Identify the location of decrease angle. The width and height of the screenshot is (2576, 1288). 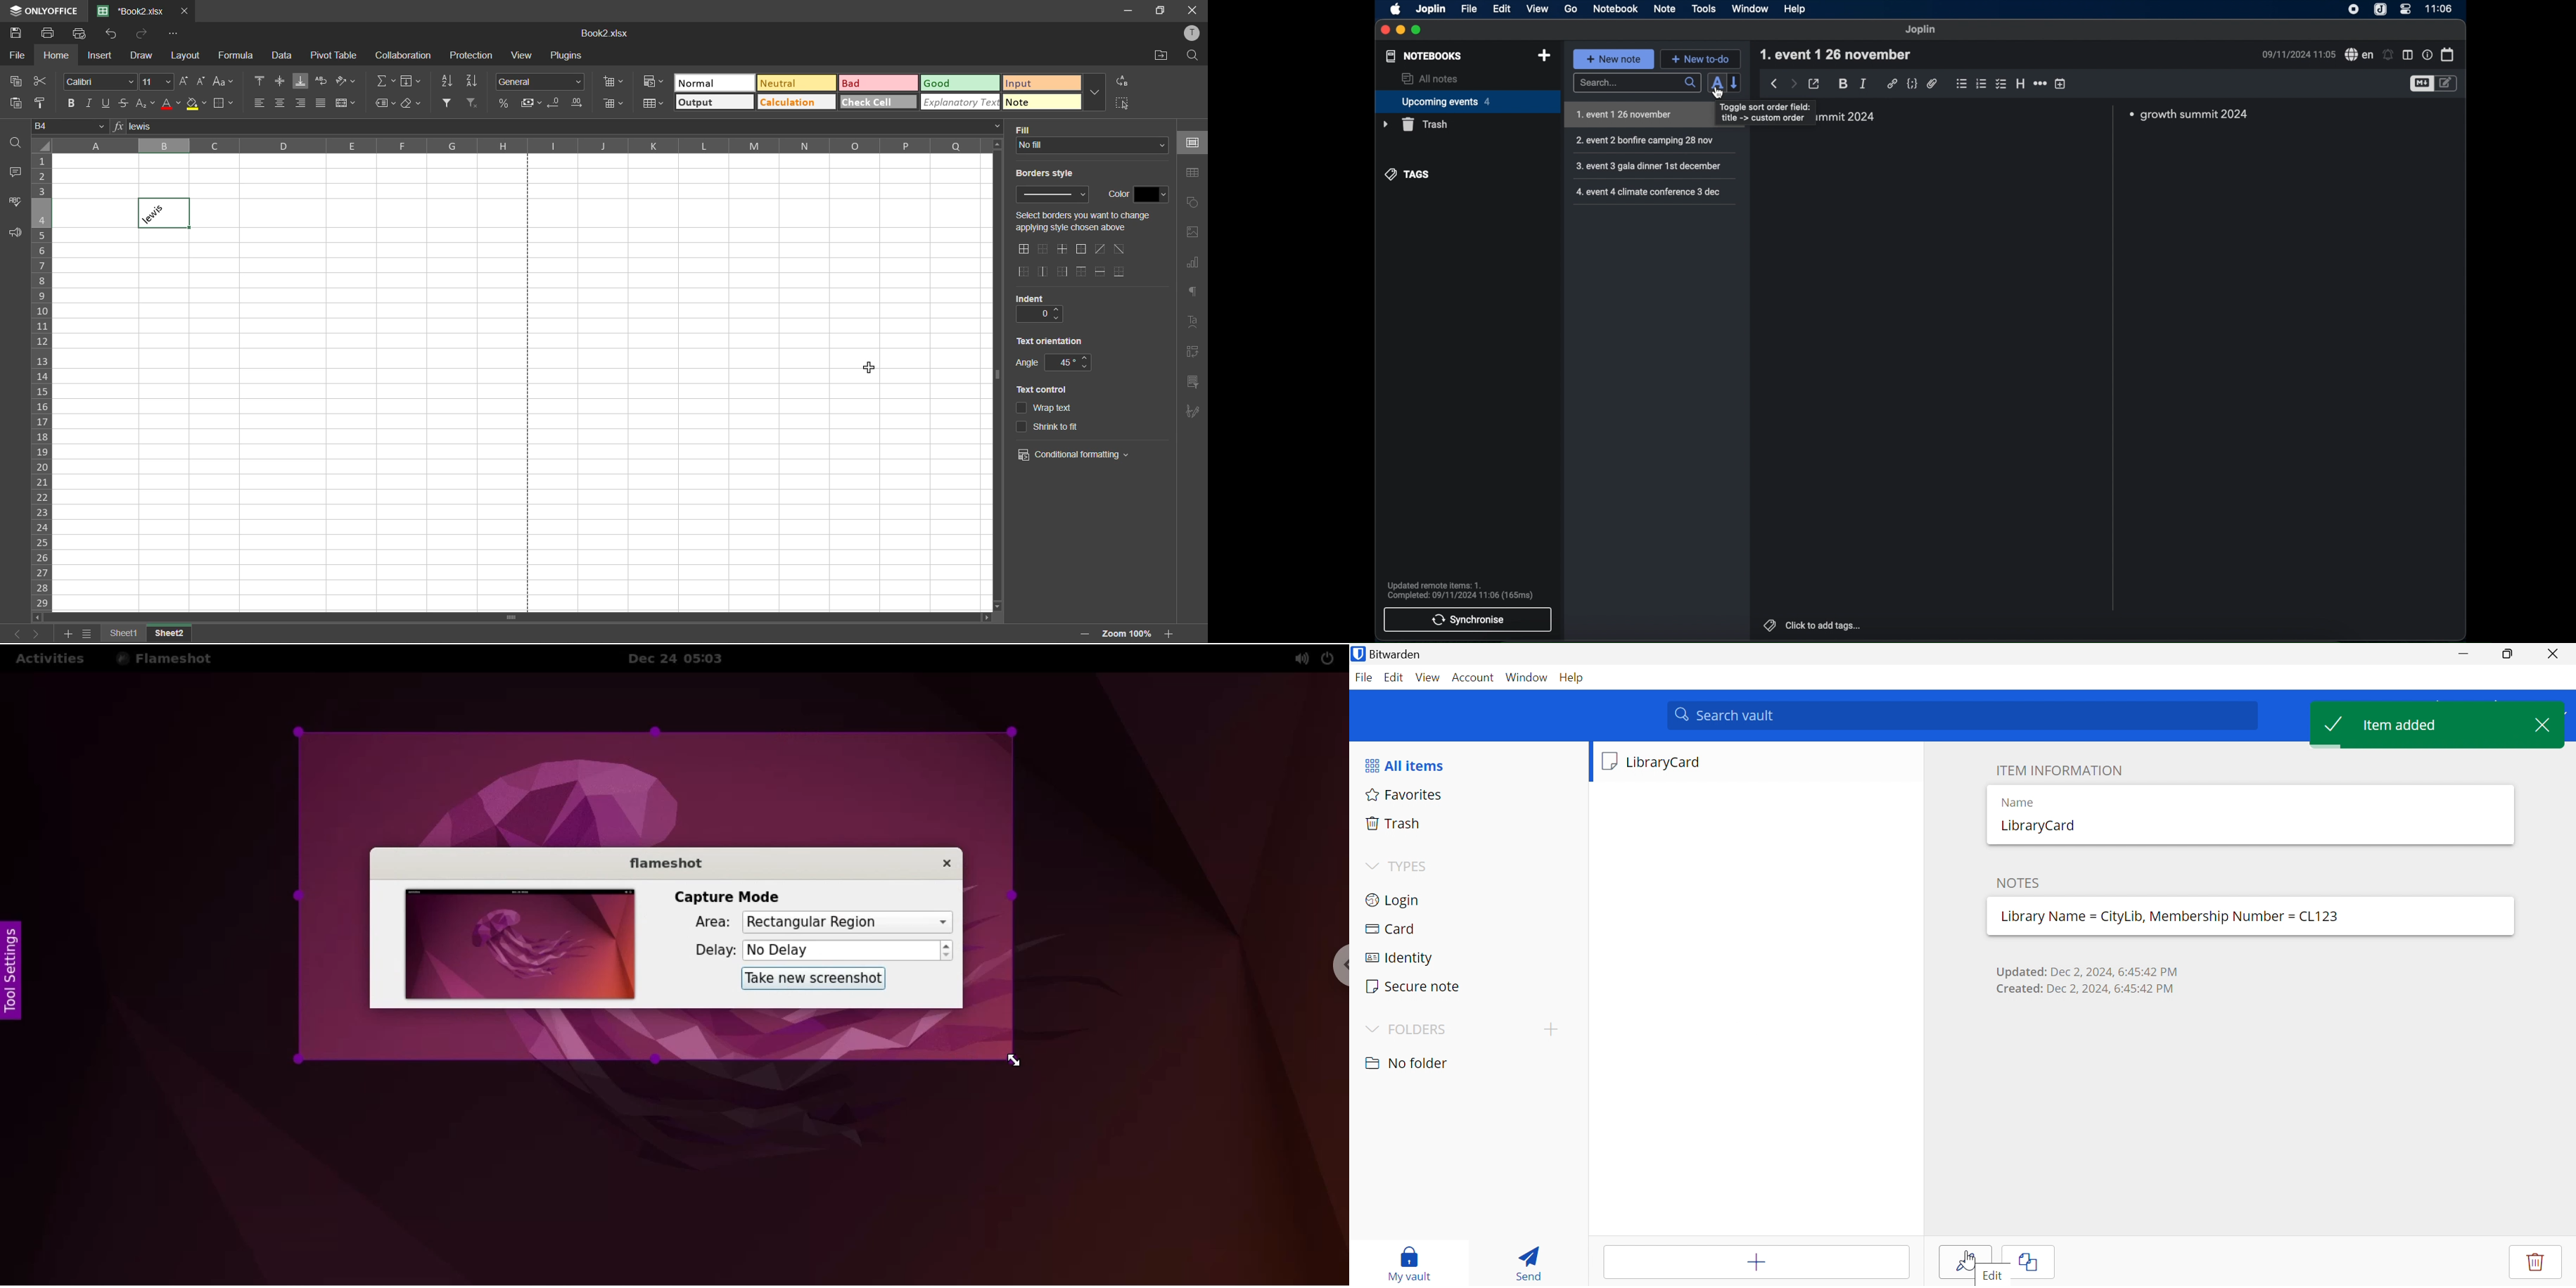
(1087, 367).